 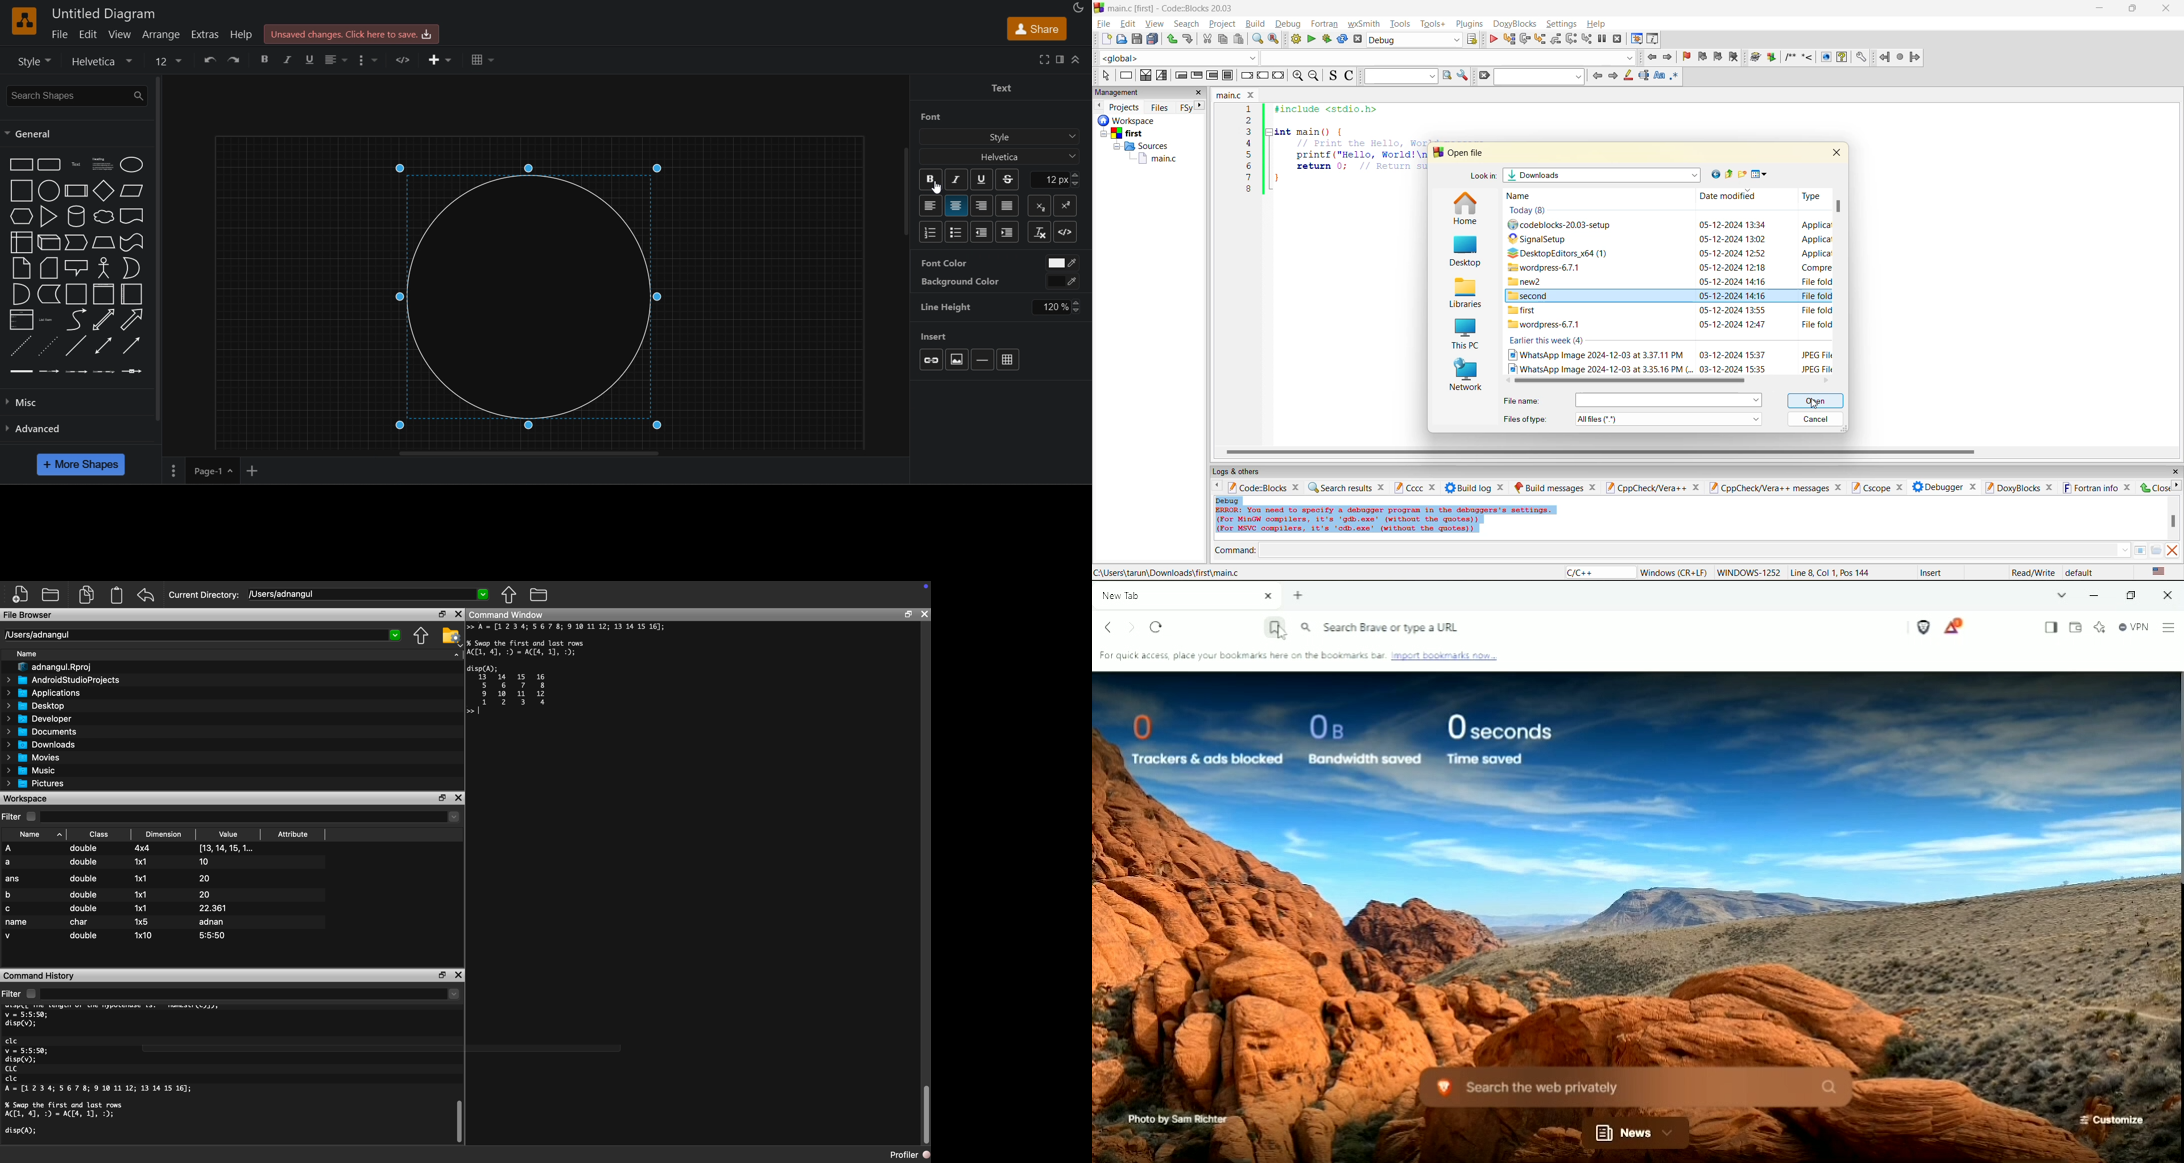 What do you see at coordinates (1571, 39) in the screenshot?
I see `next instruction` at bounding box center [1571, 39].